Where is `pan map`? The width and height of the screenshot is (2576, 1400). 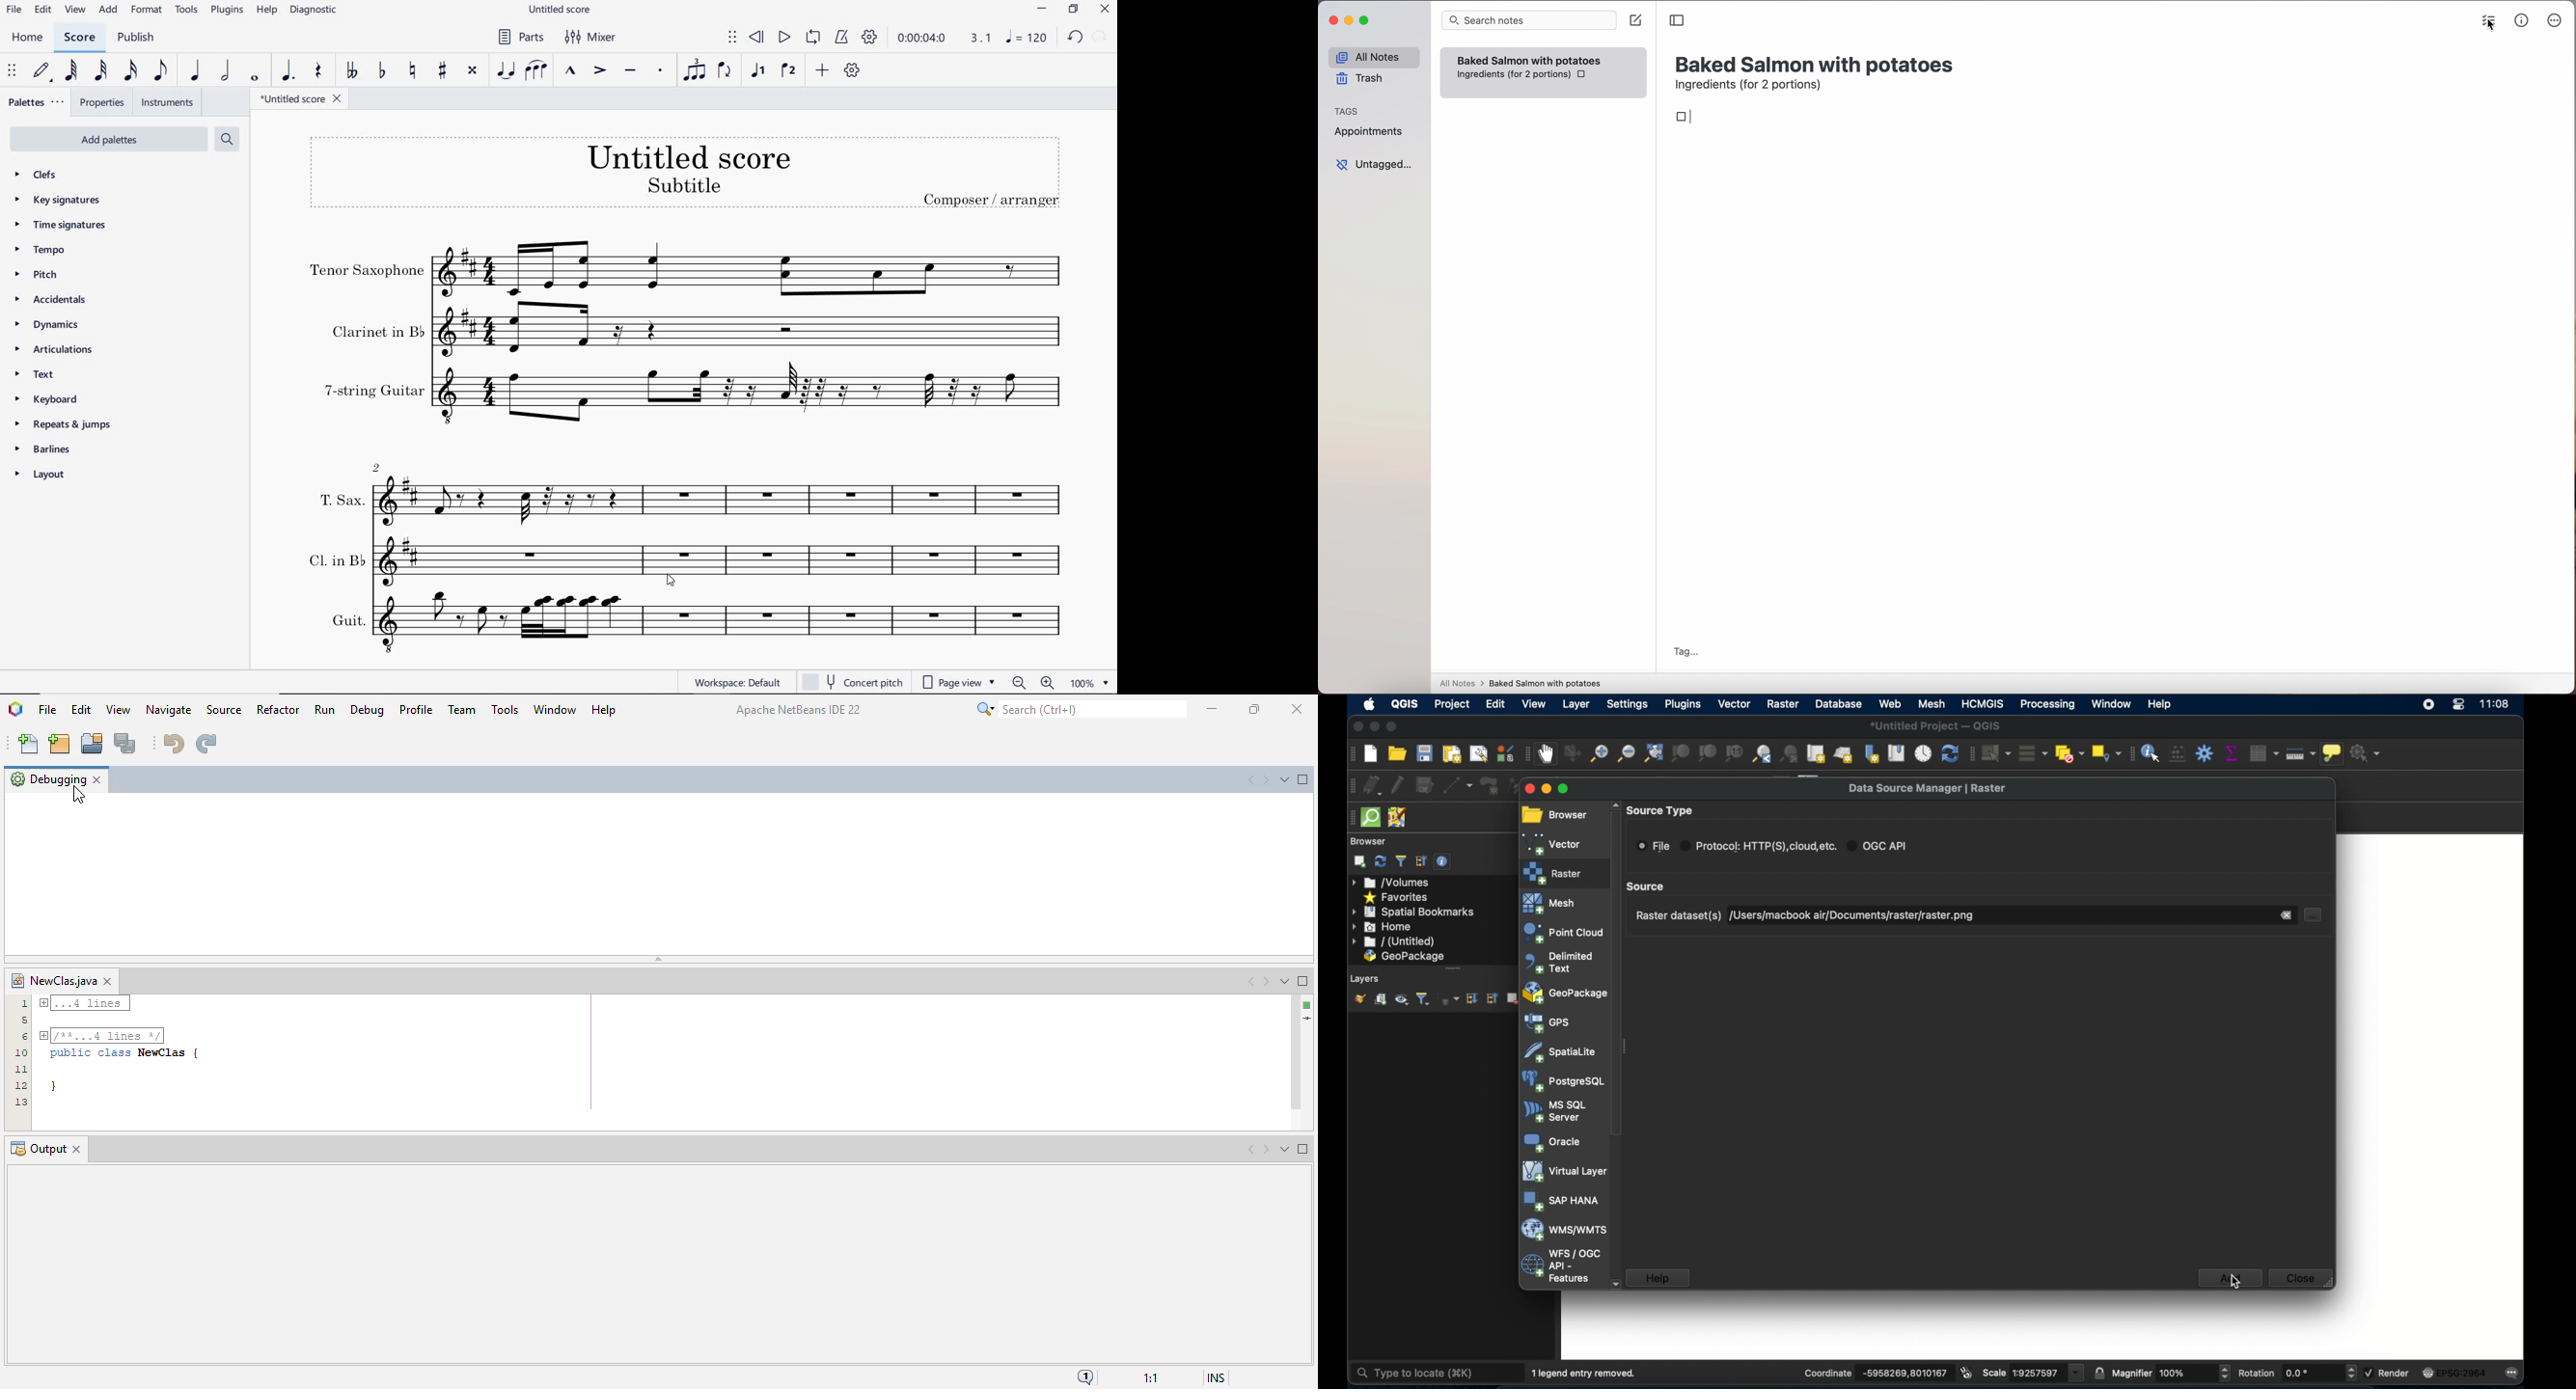 pan map is located at coordinates (1548, 754).